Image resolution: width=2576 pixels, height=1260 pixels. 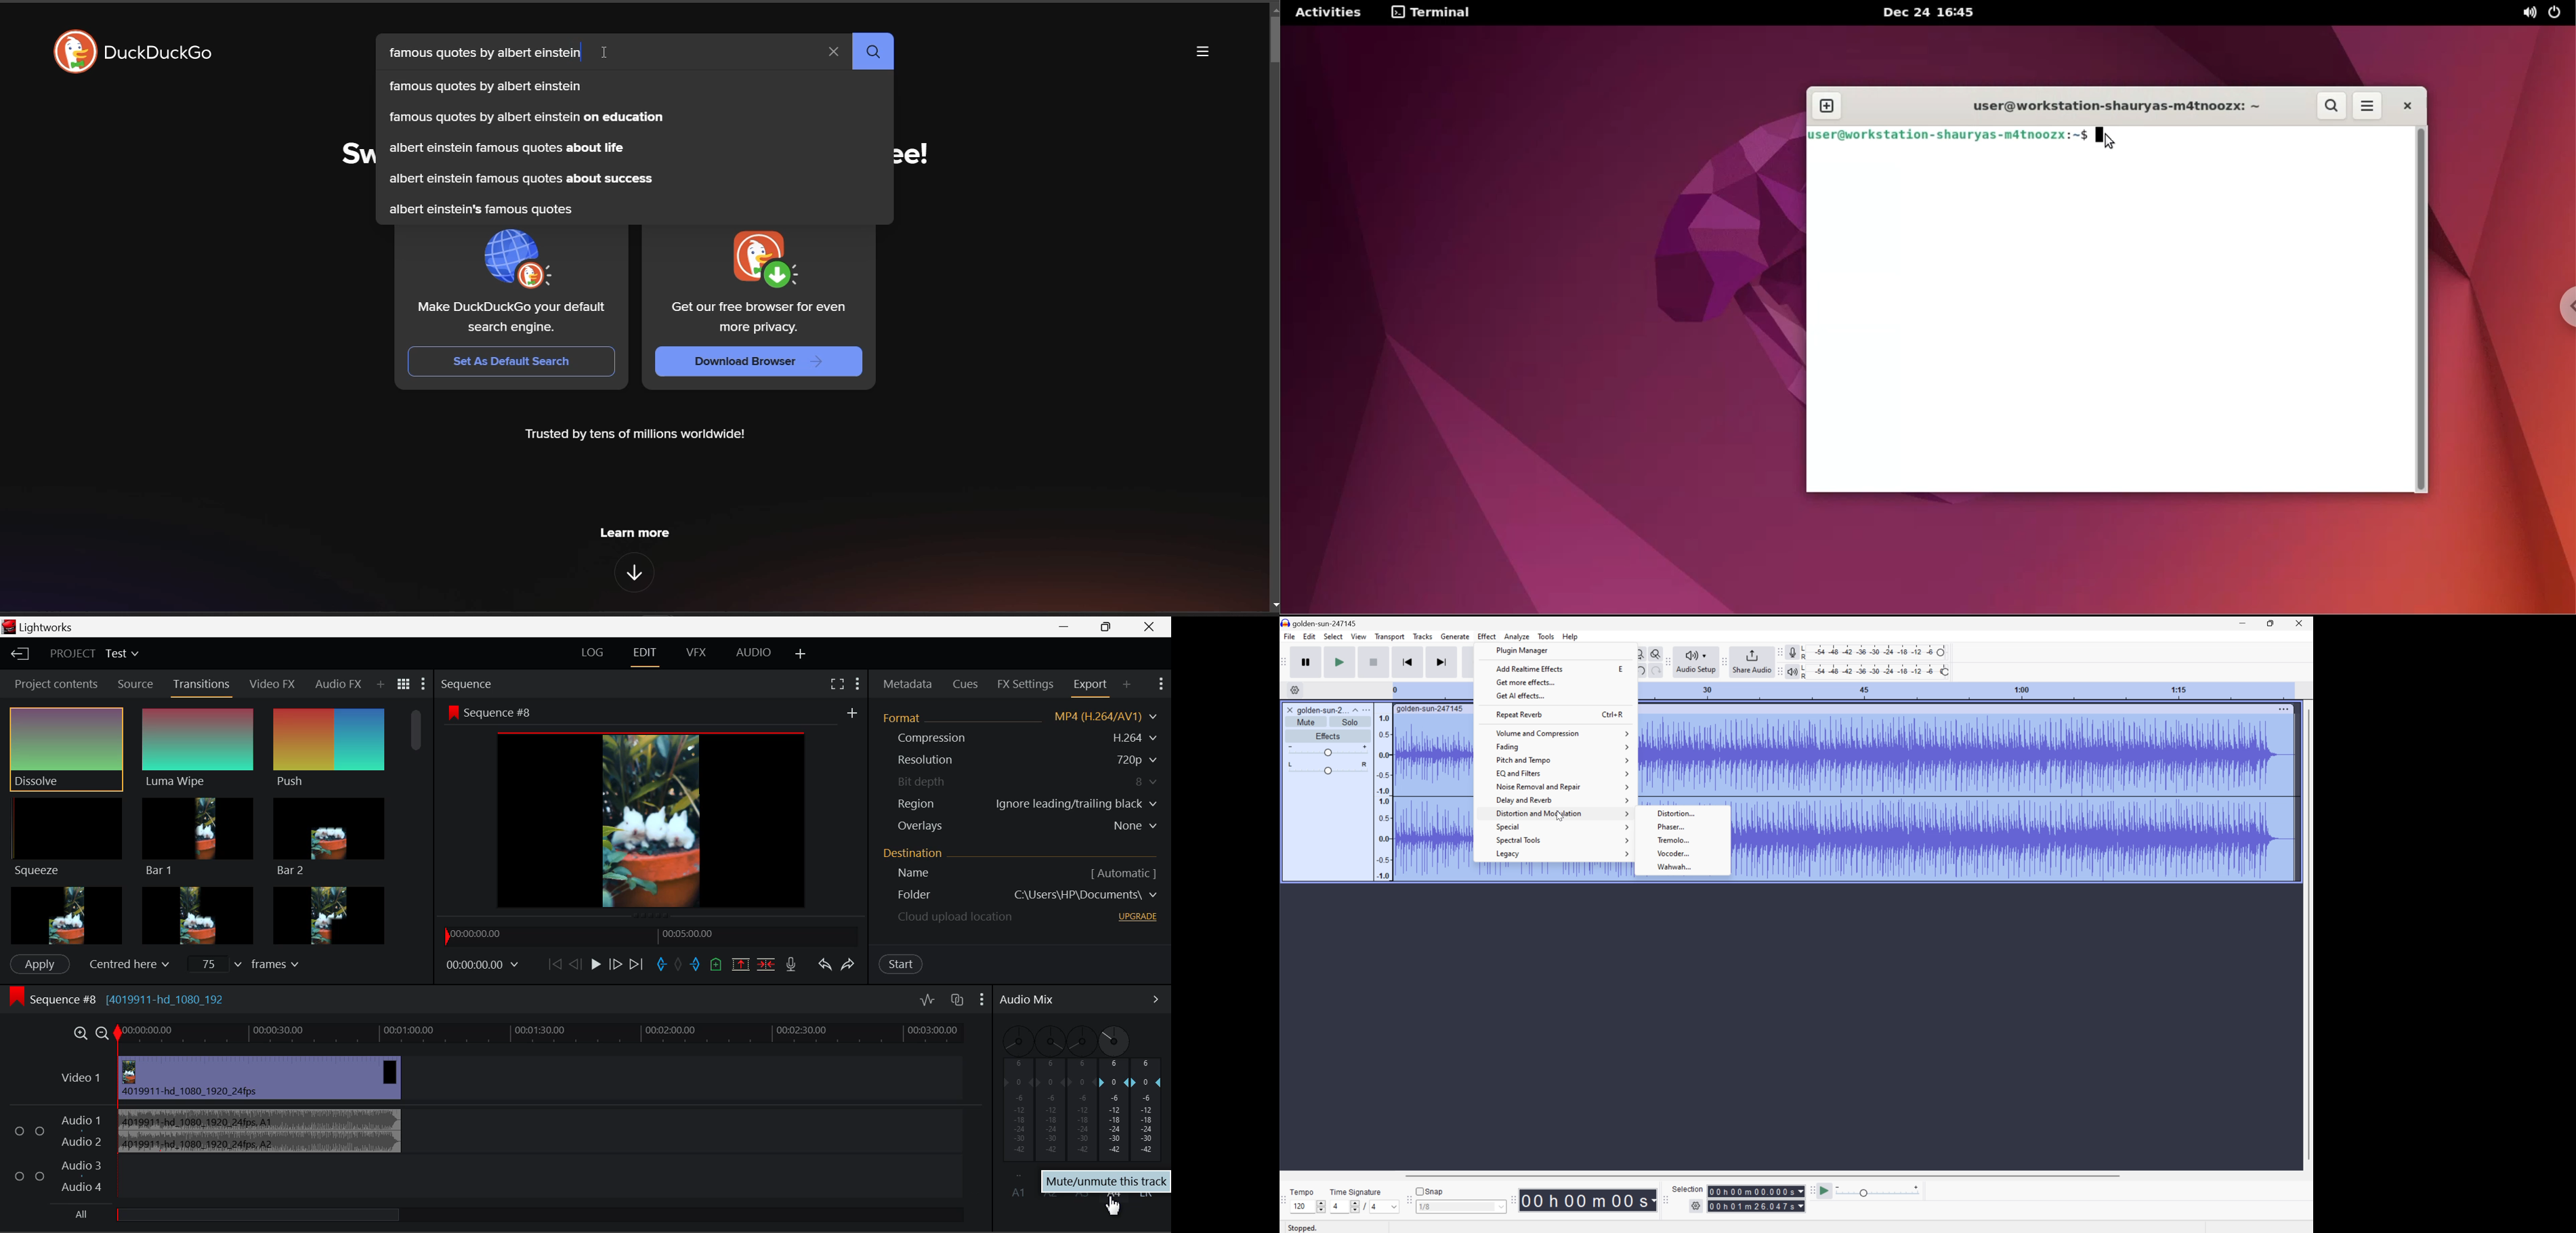 I want to click on Project Timeline Navigator, so click(x=652, y=936).